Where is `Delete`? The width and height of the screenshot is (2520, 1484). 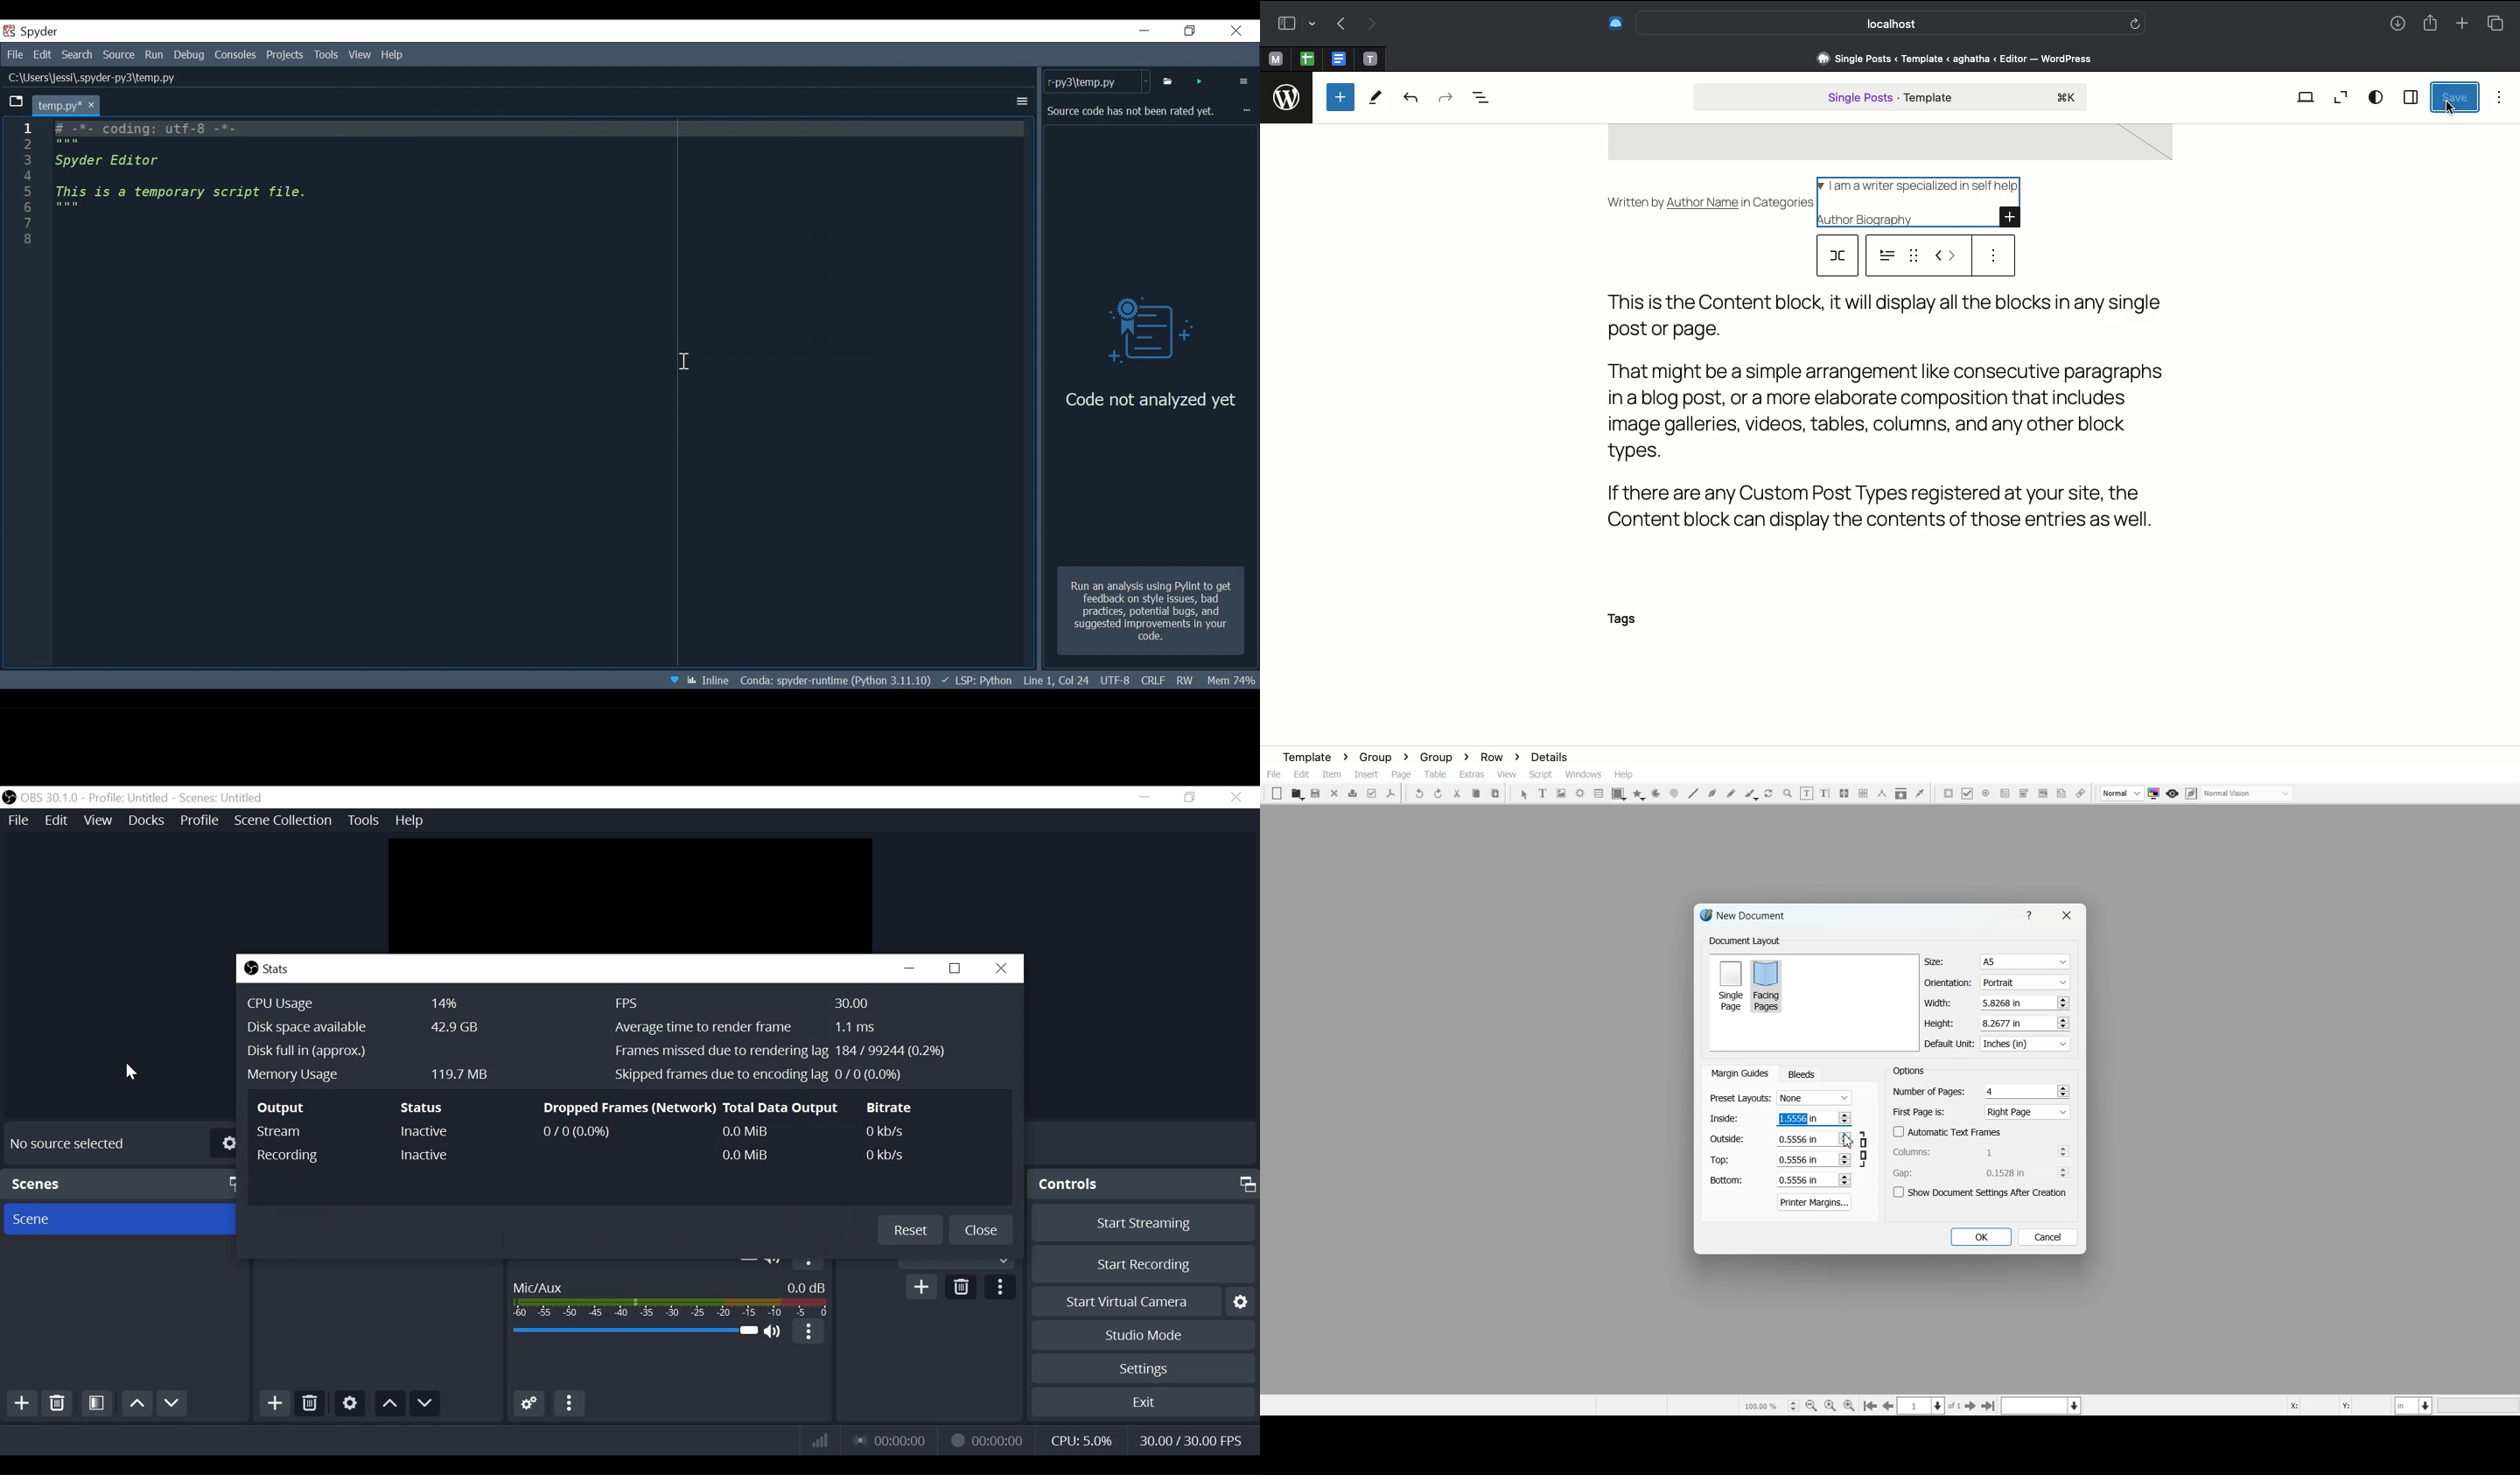
Delete is located at coordinates (56, 1404).